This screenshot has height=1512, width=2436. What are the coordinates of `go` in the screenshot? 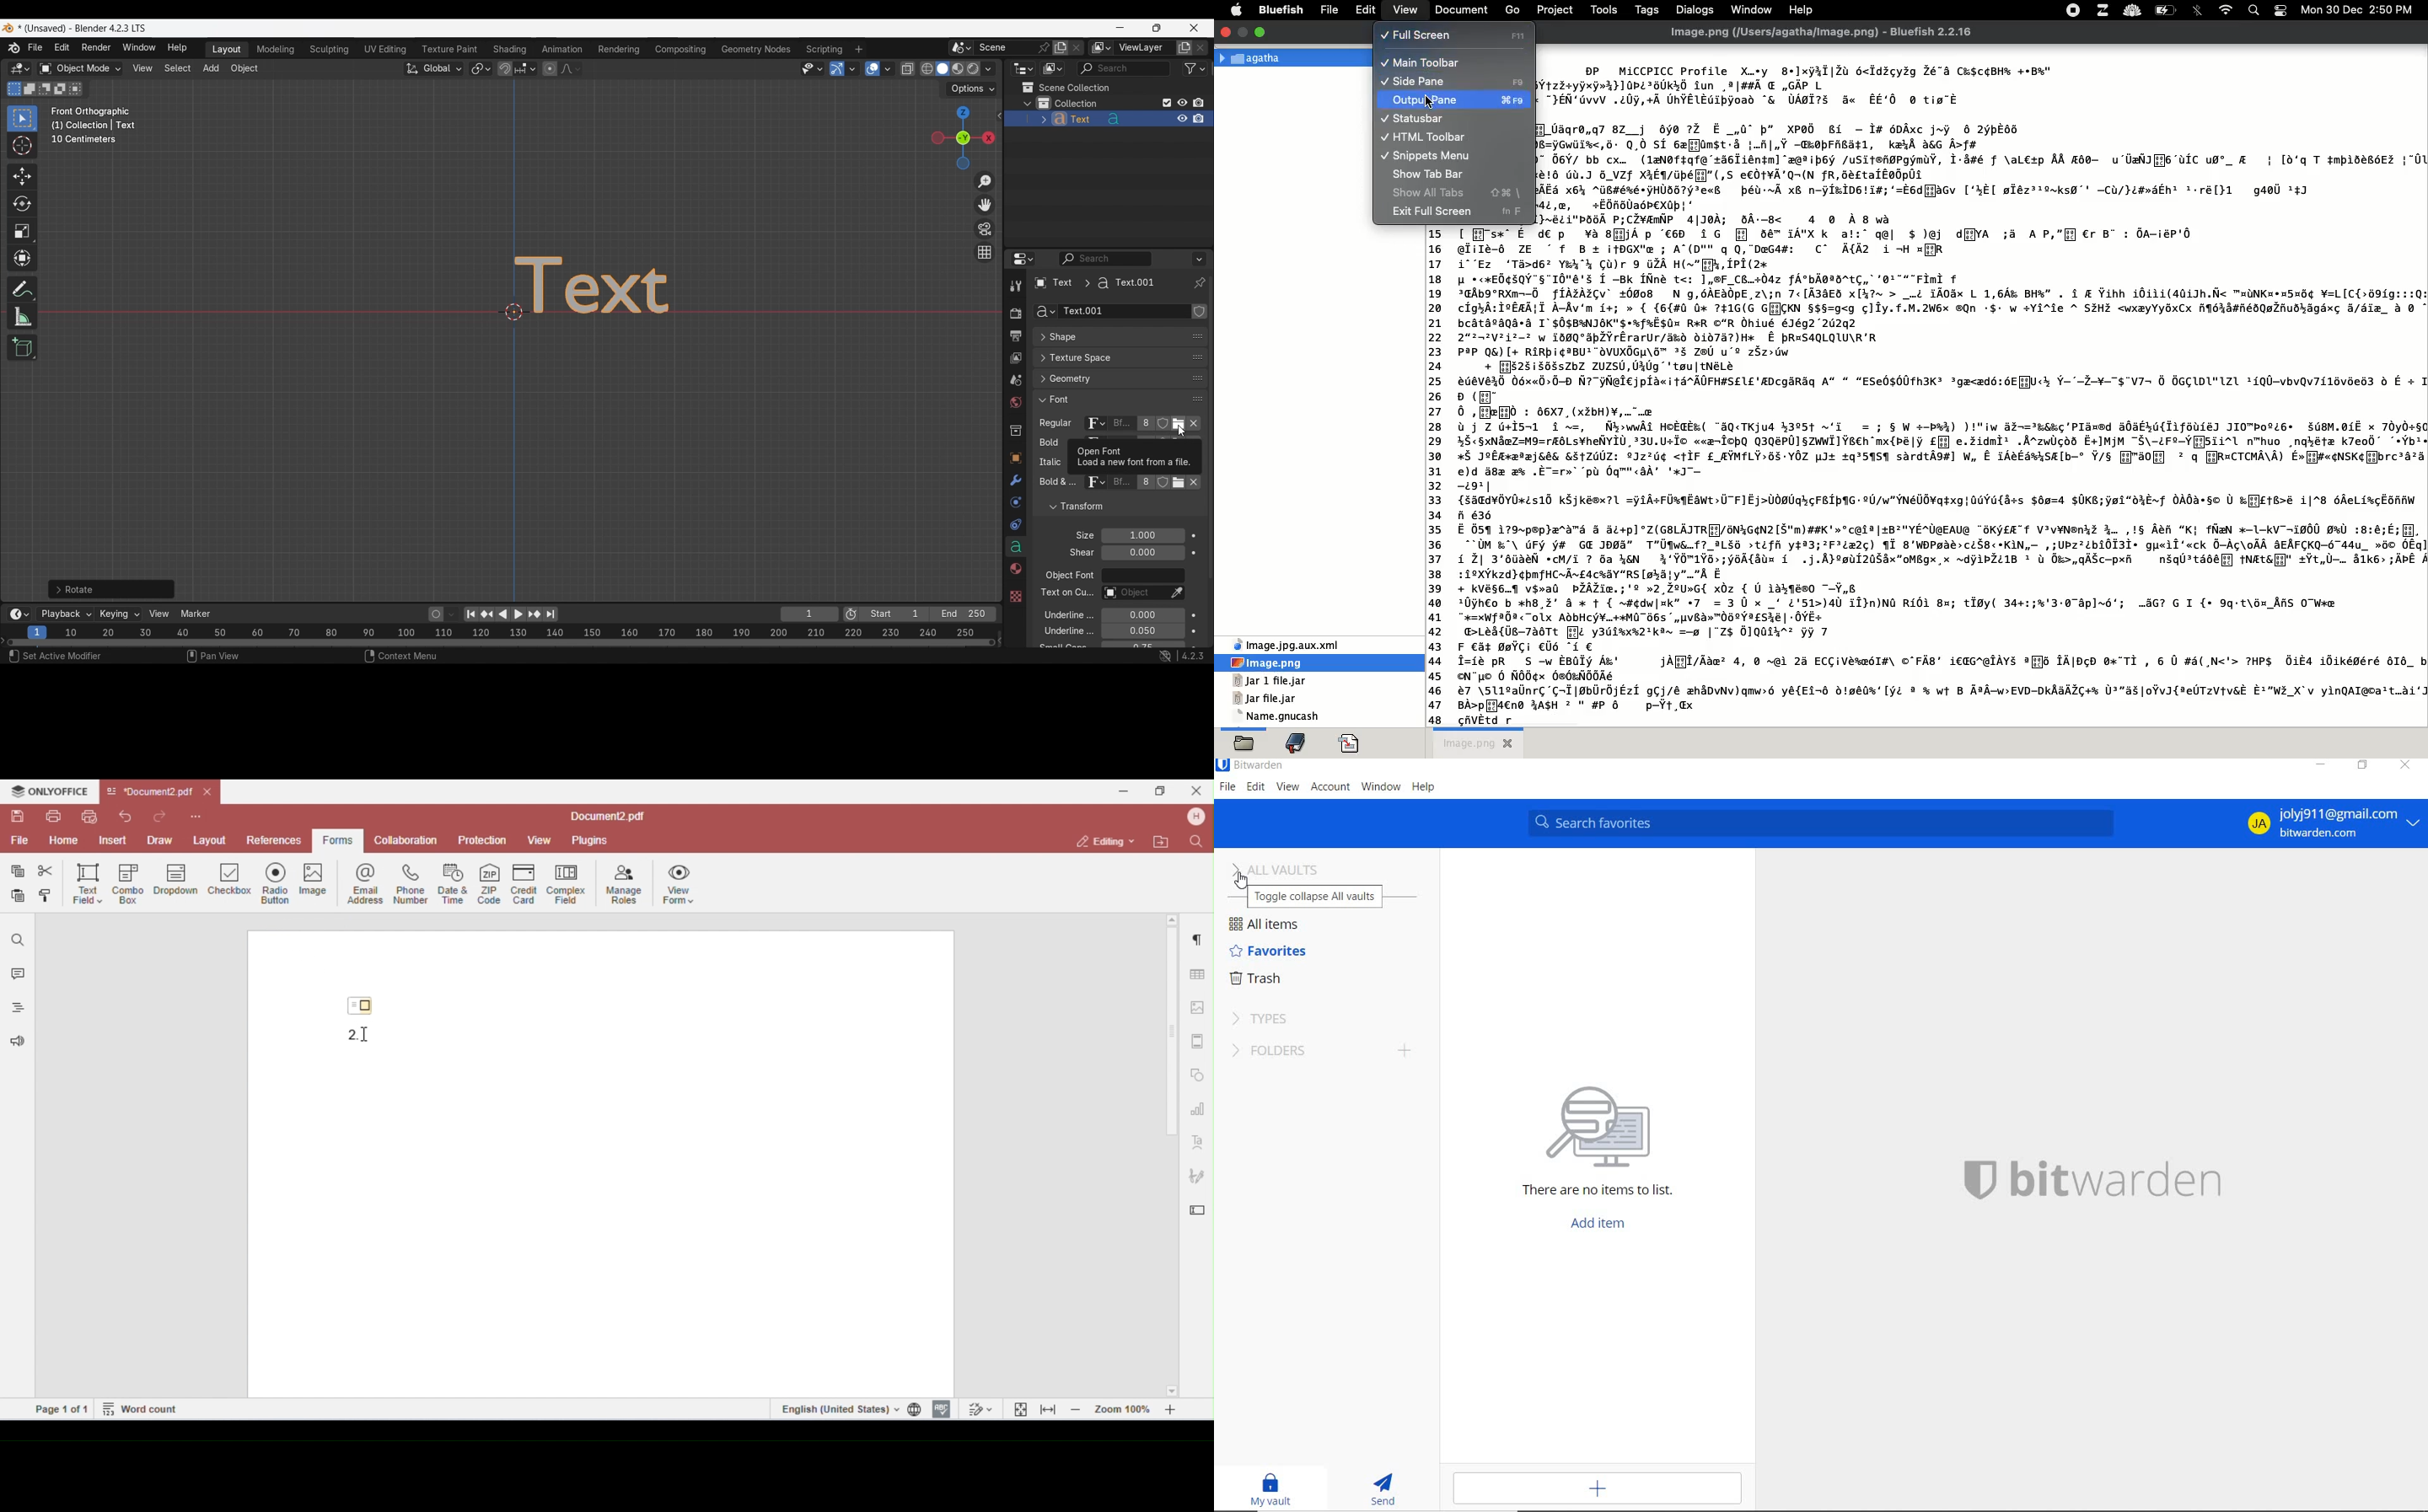 It's located at (1512, 9).